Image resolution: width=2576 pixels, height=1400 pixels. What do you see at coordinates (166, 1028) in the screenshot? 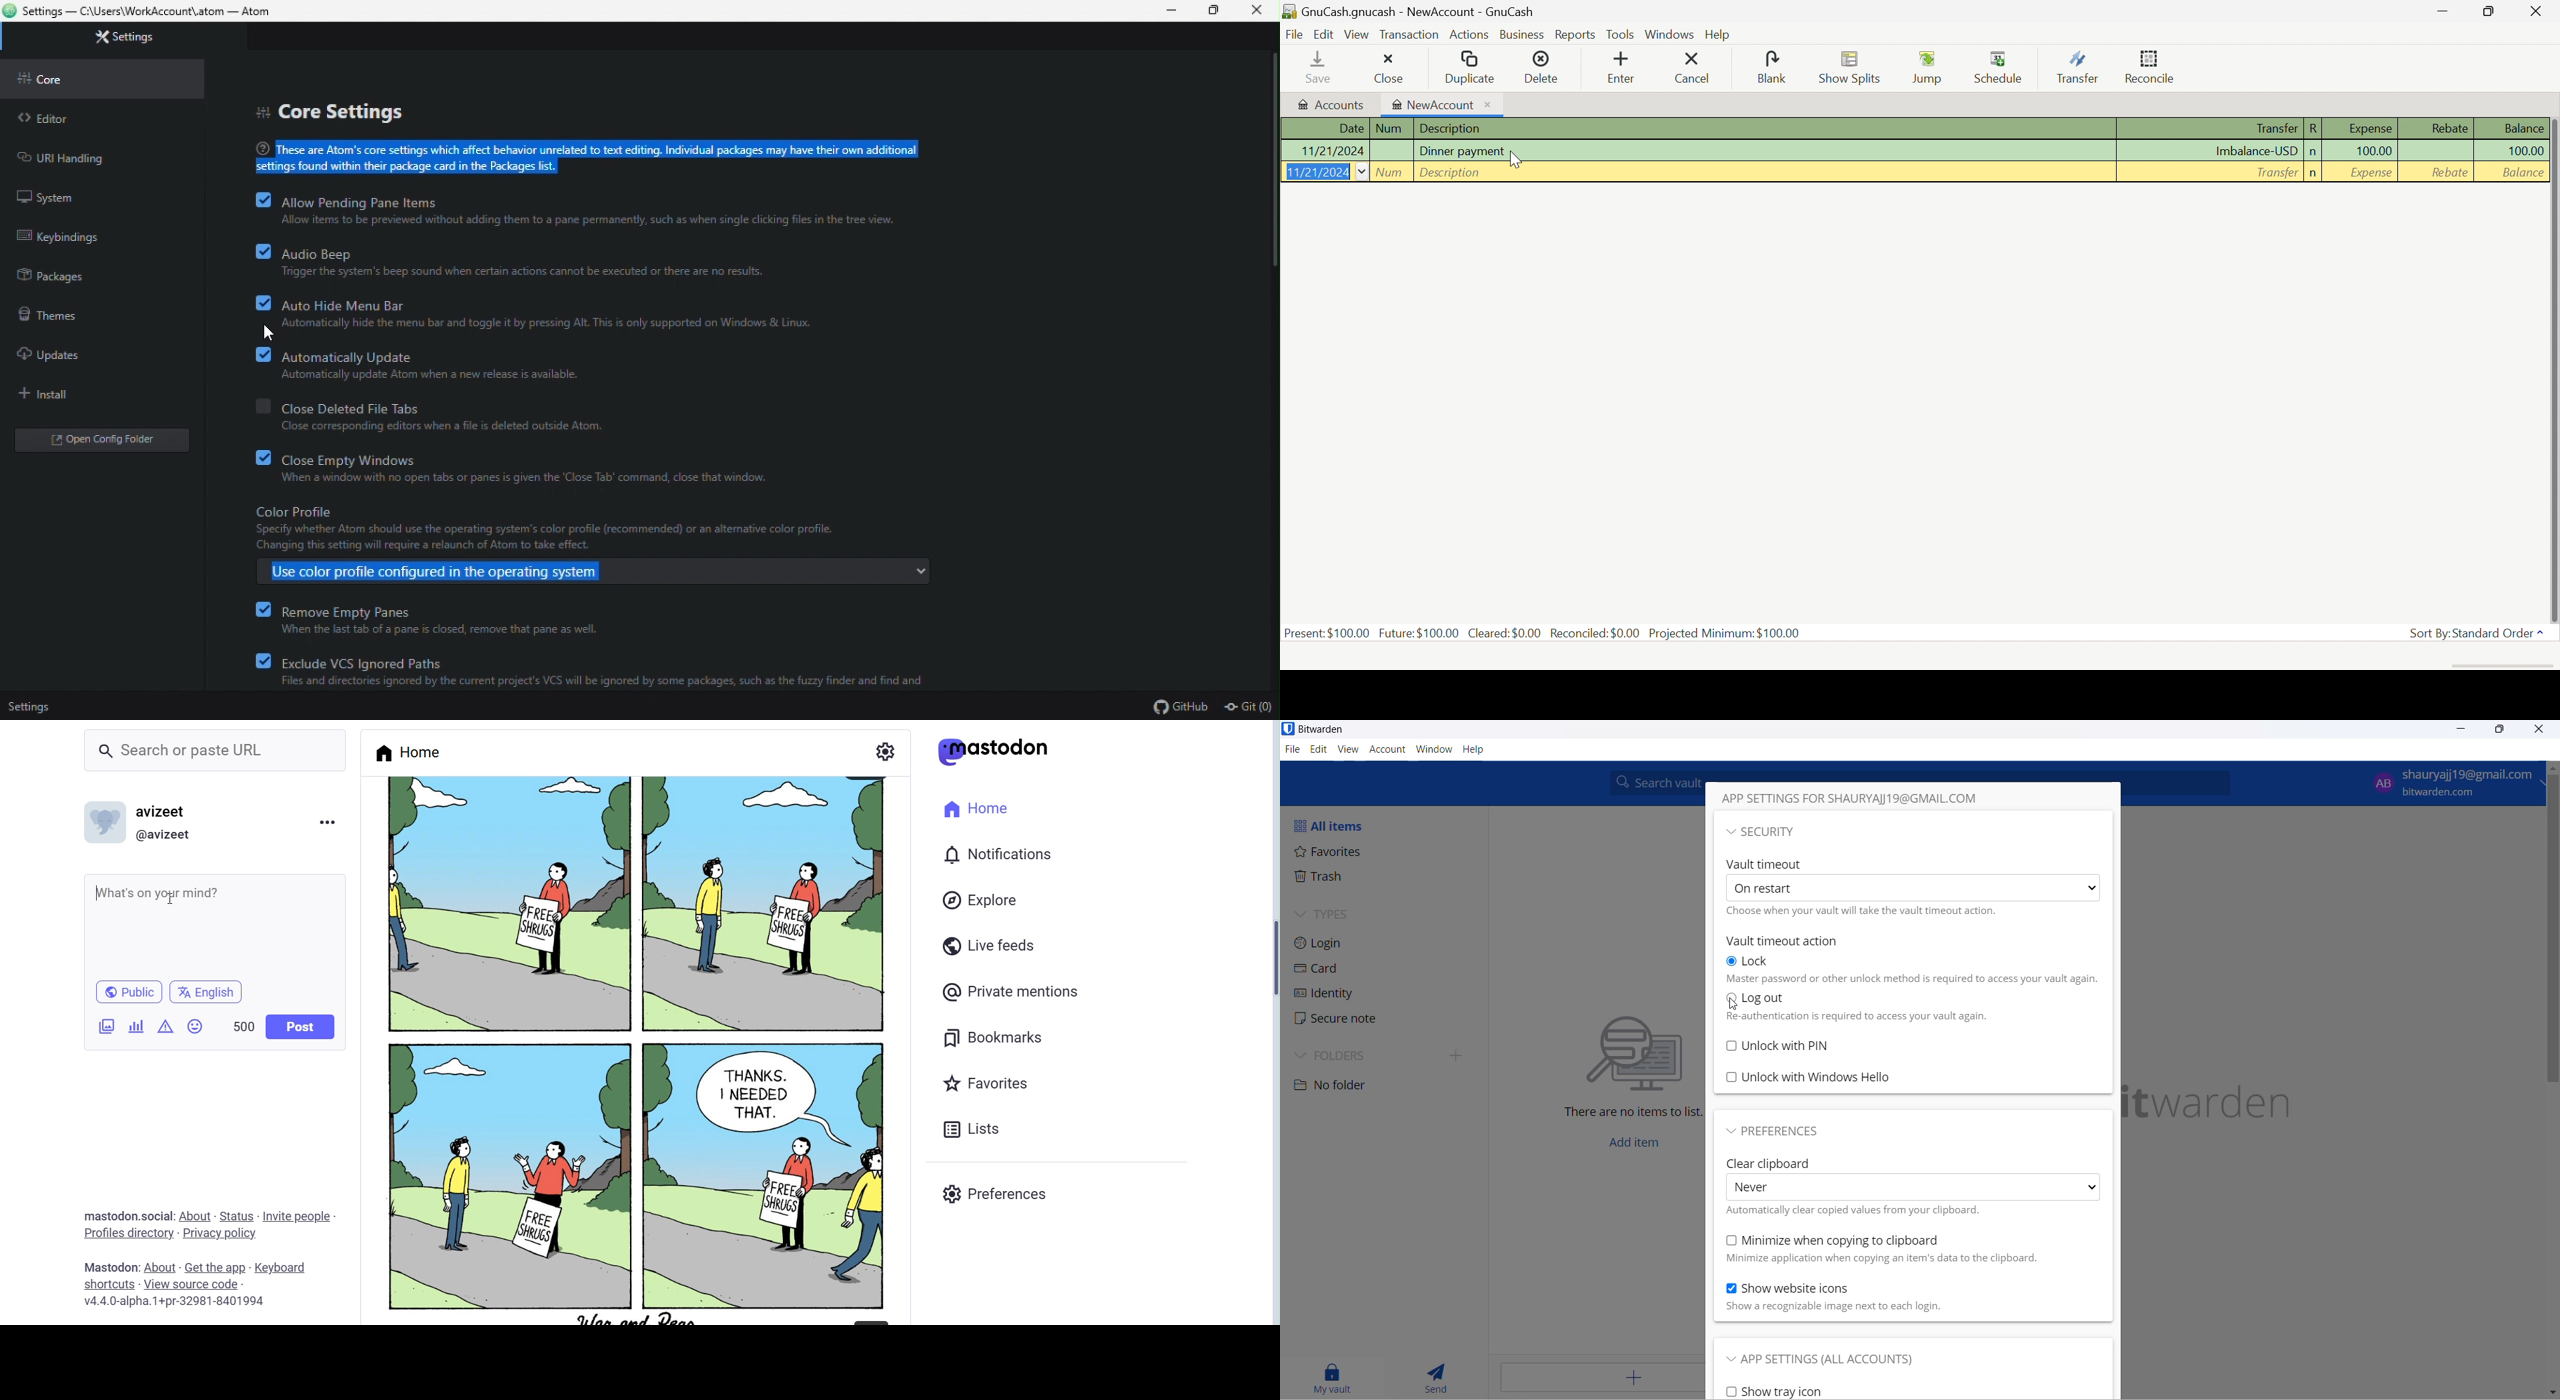
I see `Content Warning` at bounding box center [166, 1028].